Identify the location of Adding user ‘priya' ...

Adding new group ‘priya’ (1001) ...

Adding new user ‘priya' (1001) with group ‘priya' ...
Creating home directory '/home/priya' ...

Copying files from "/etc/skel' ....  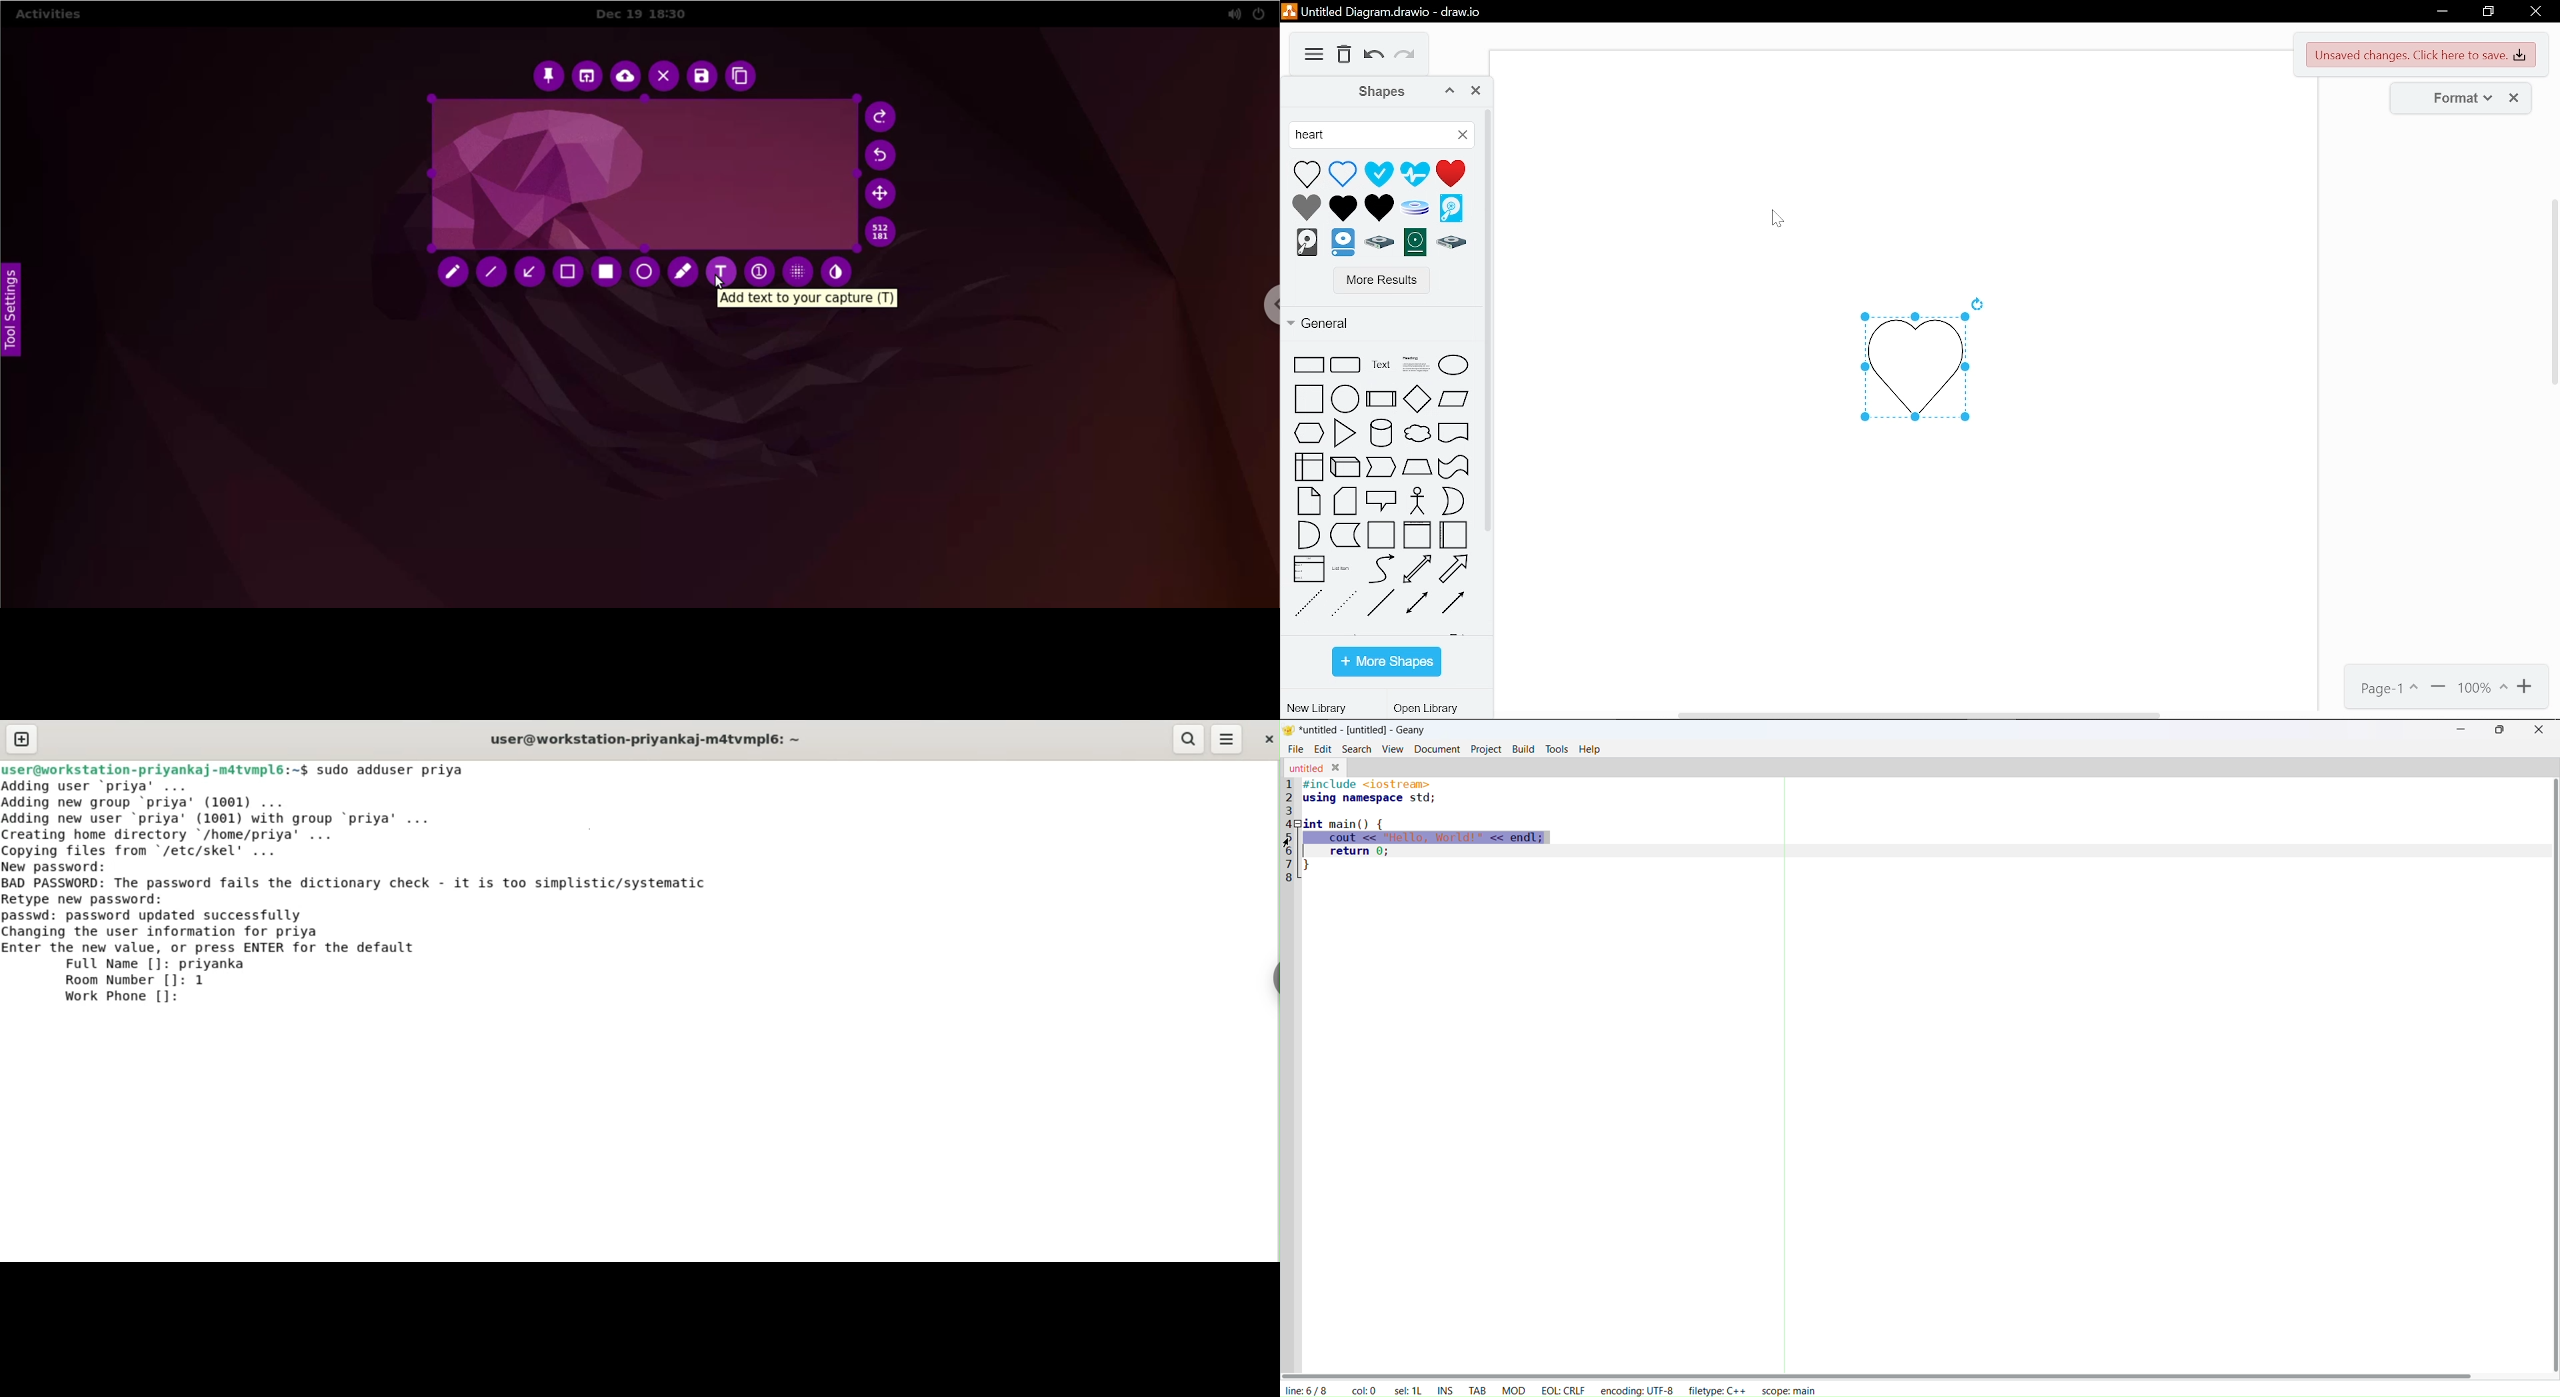
(224, 819).